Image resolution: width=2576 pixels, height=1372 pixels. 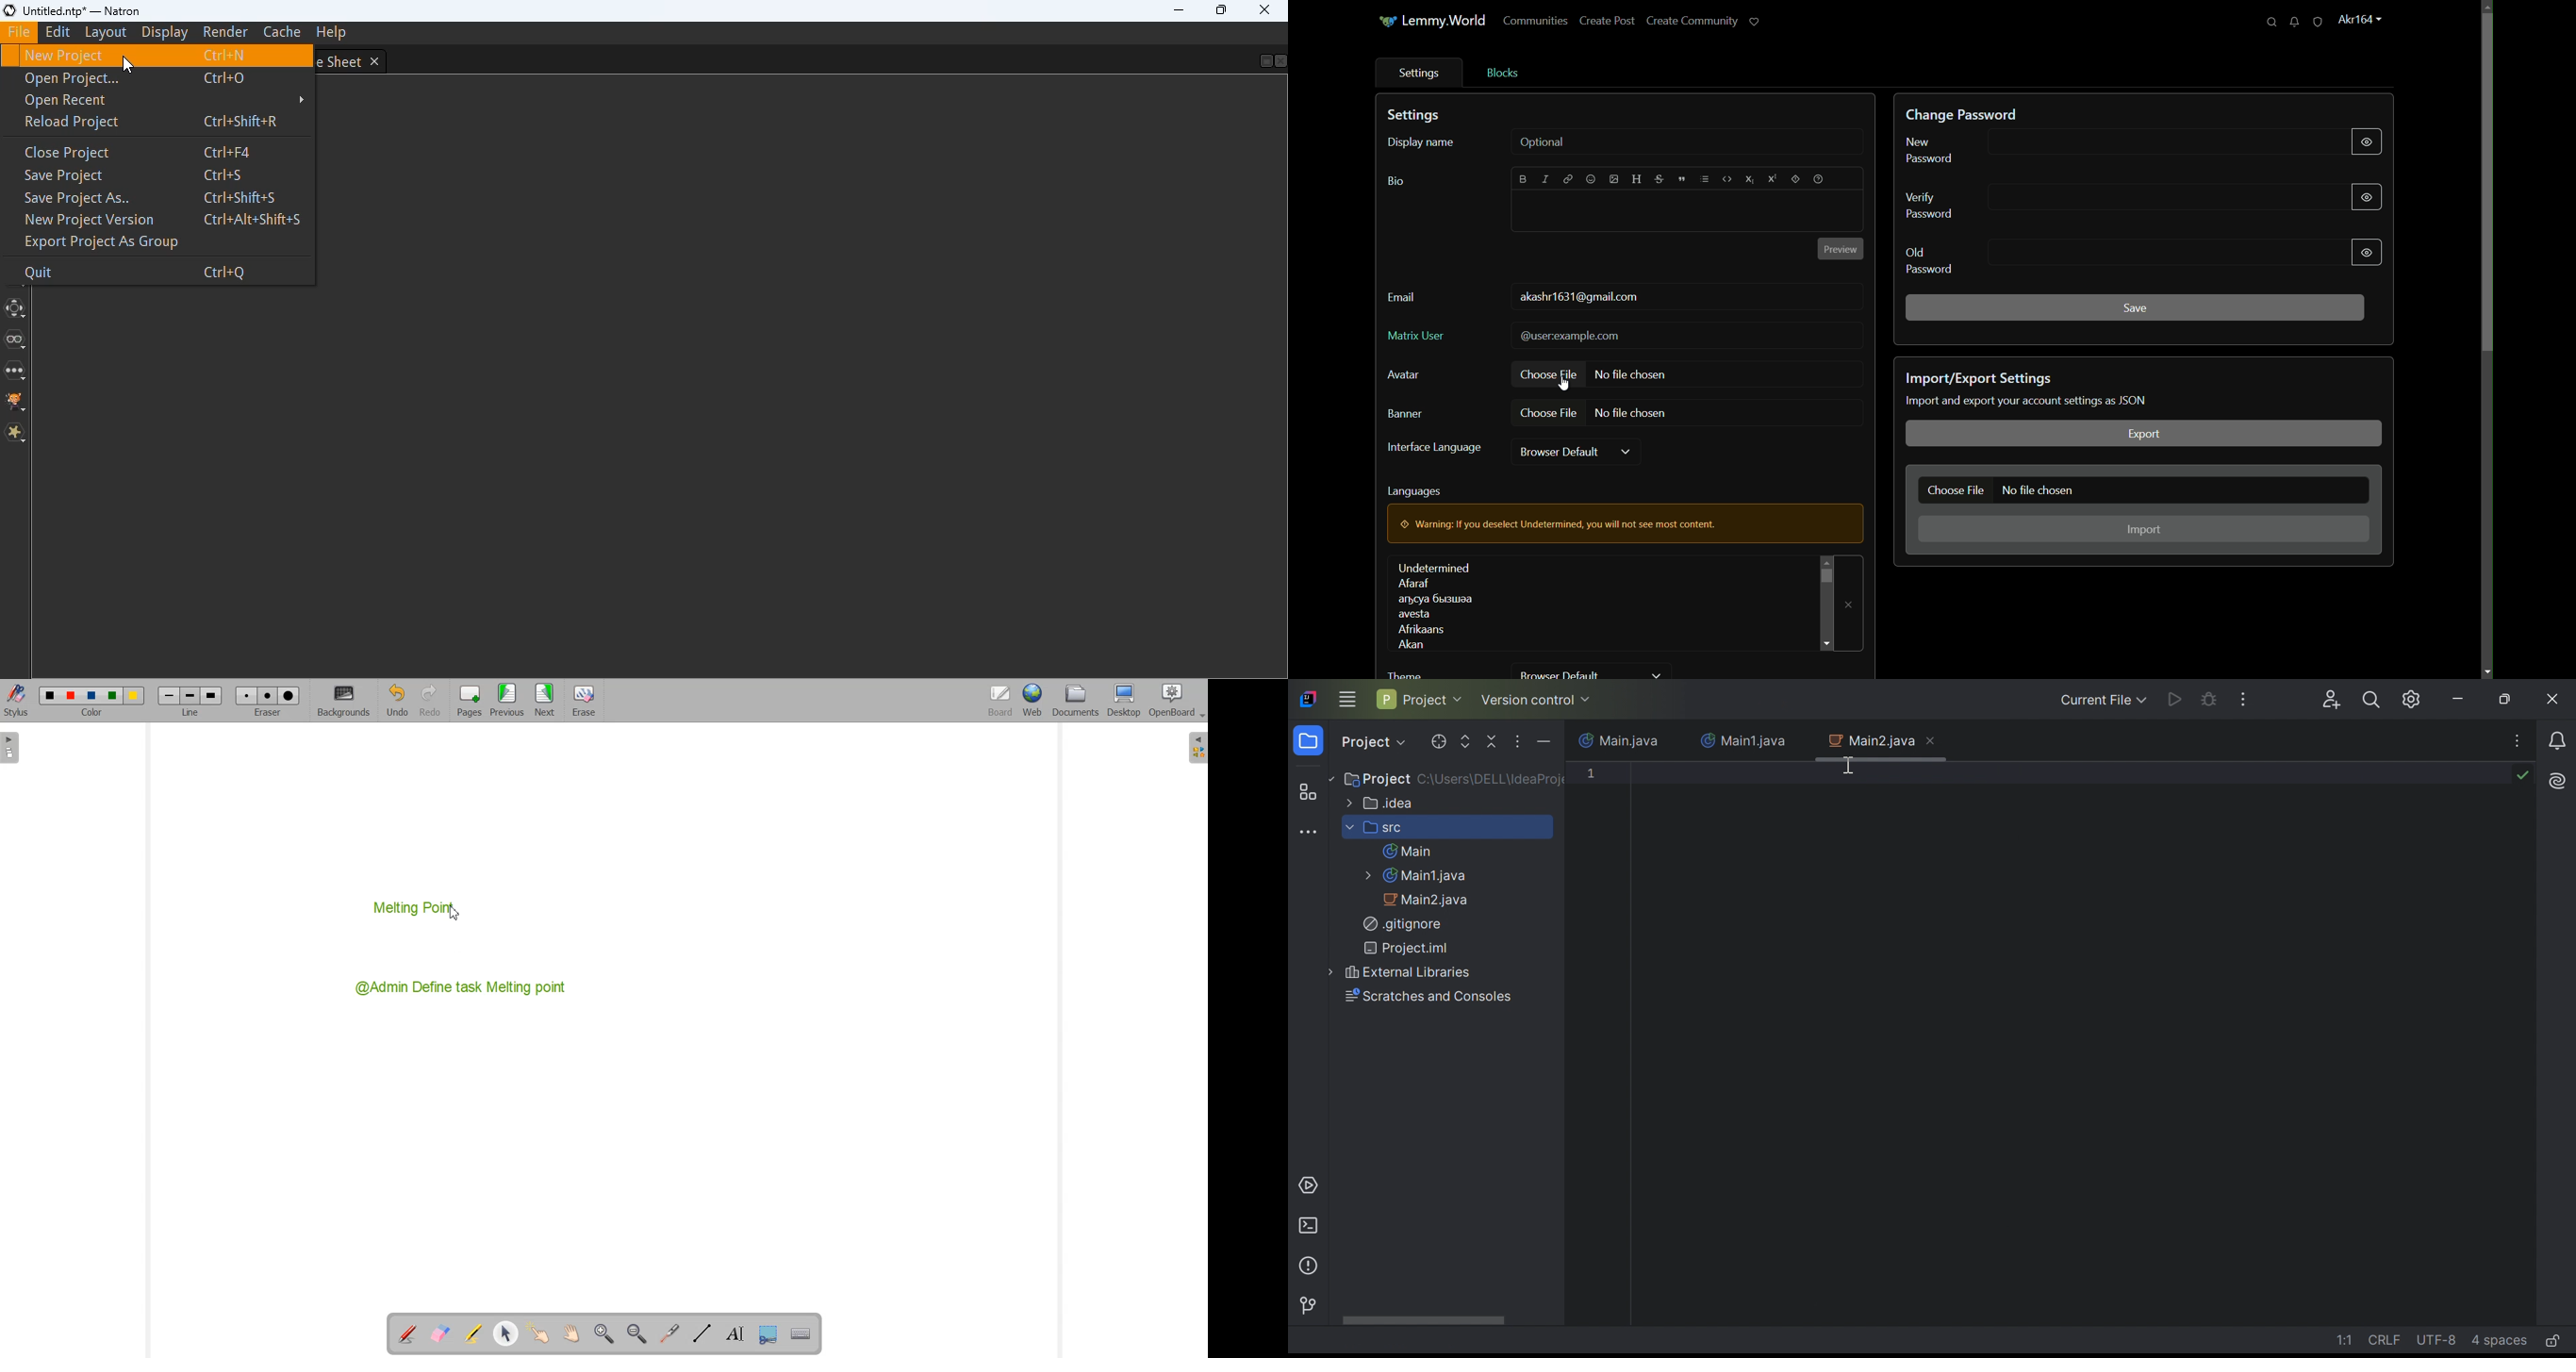 I want to click on Dropdown box, so click(x=1200, y=717).